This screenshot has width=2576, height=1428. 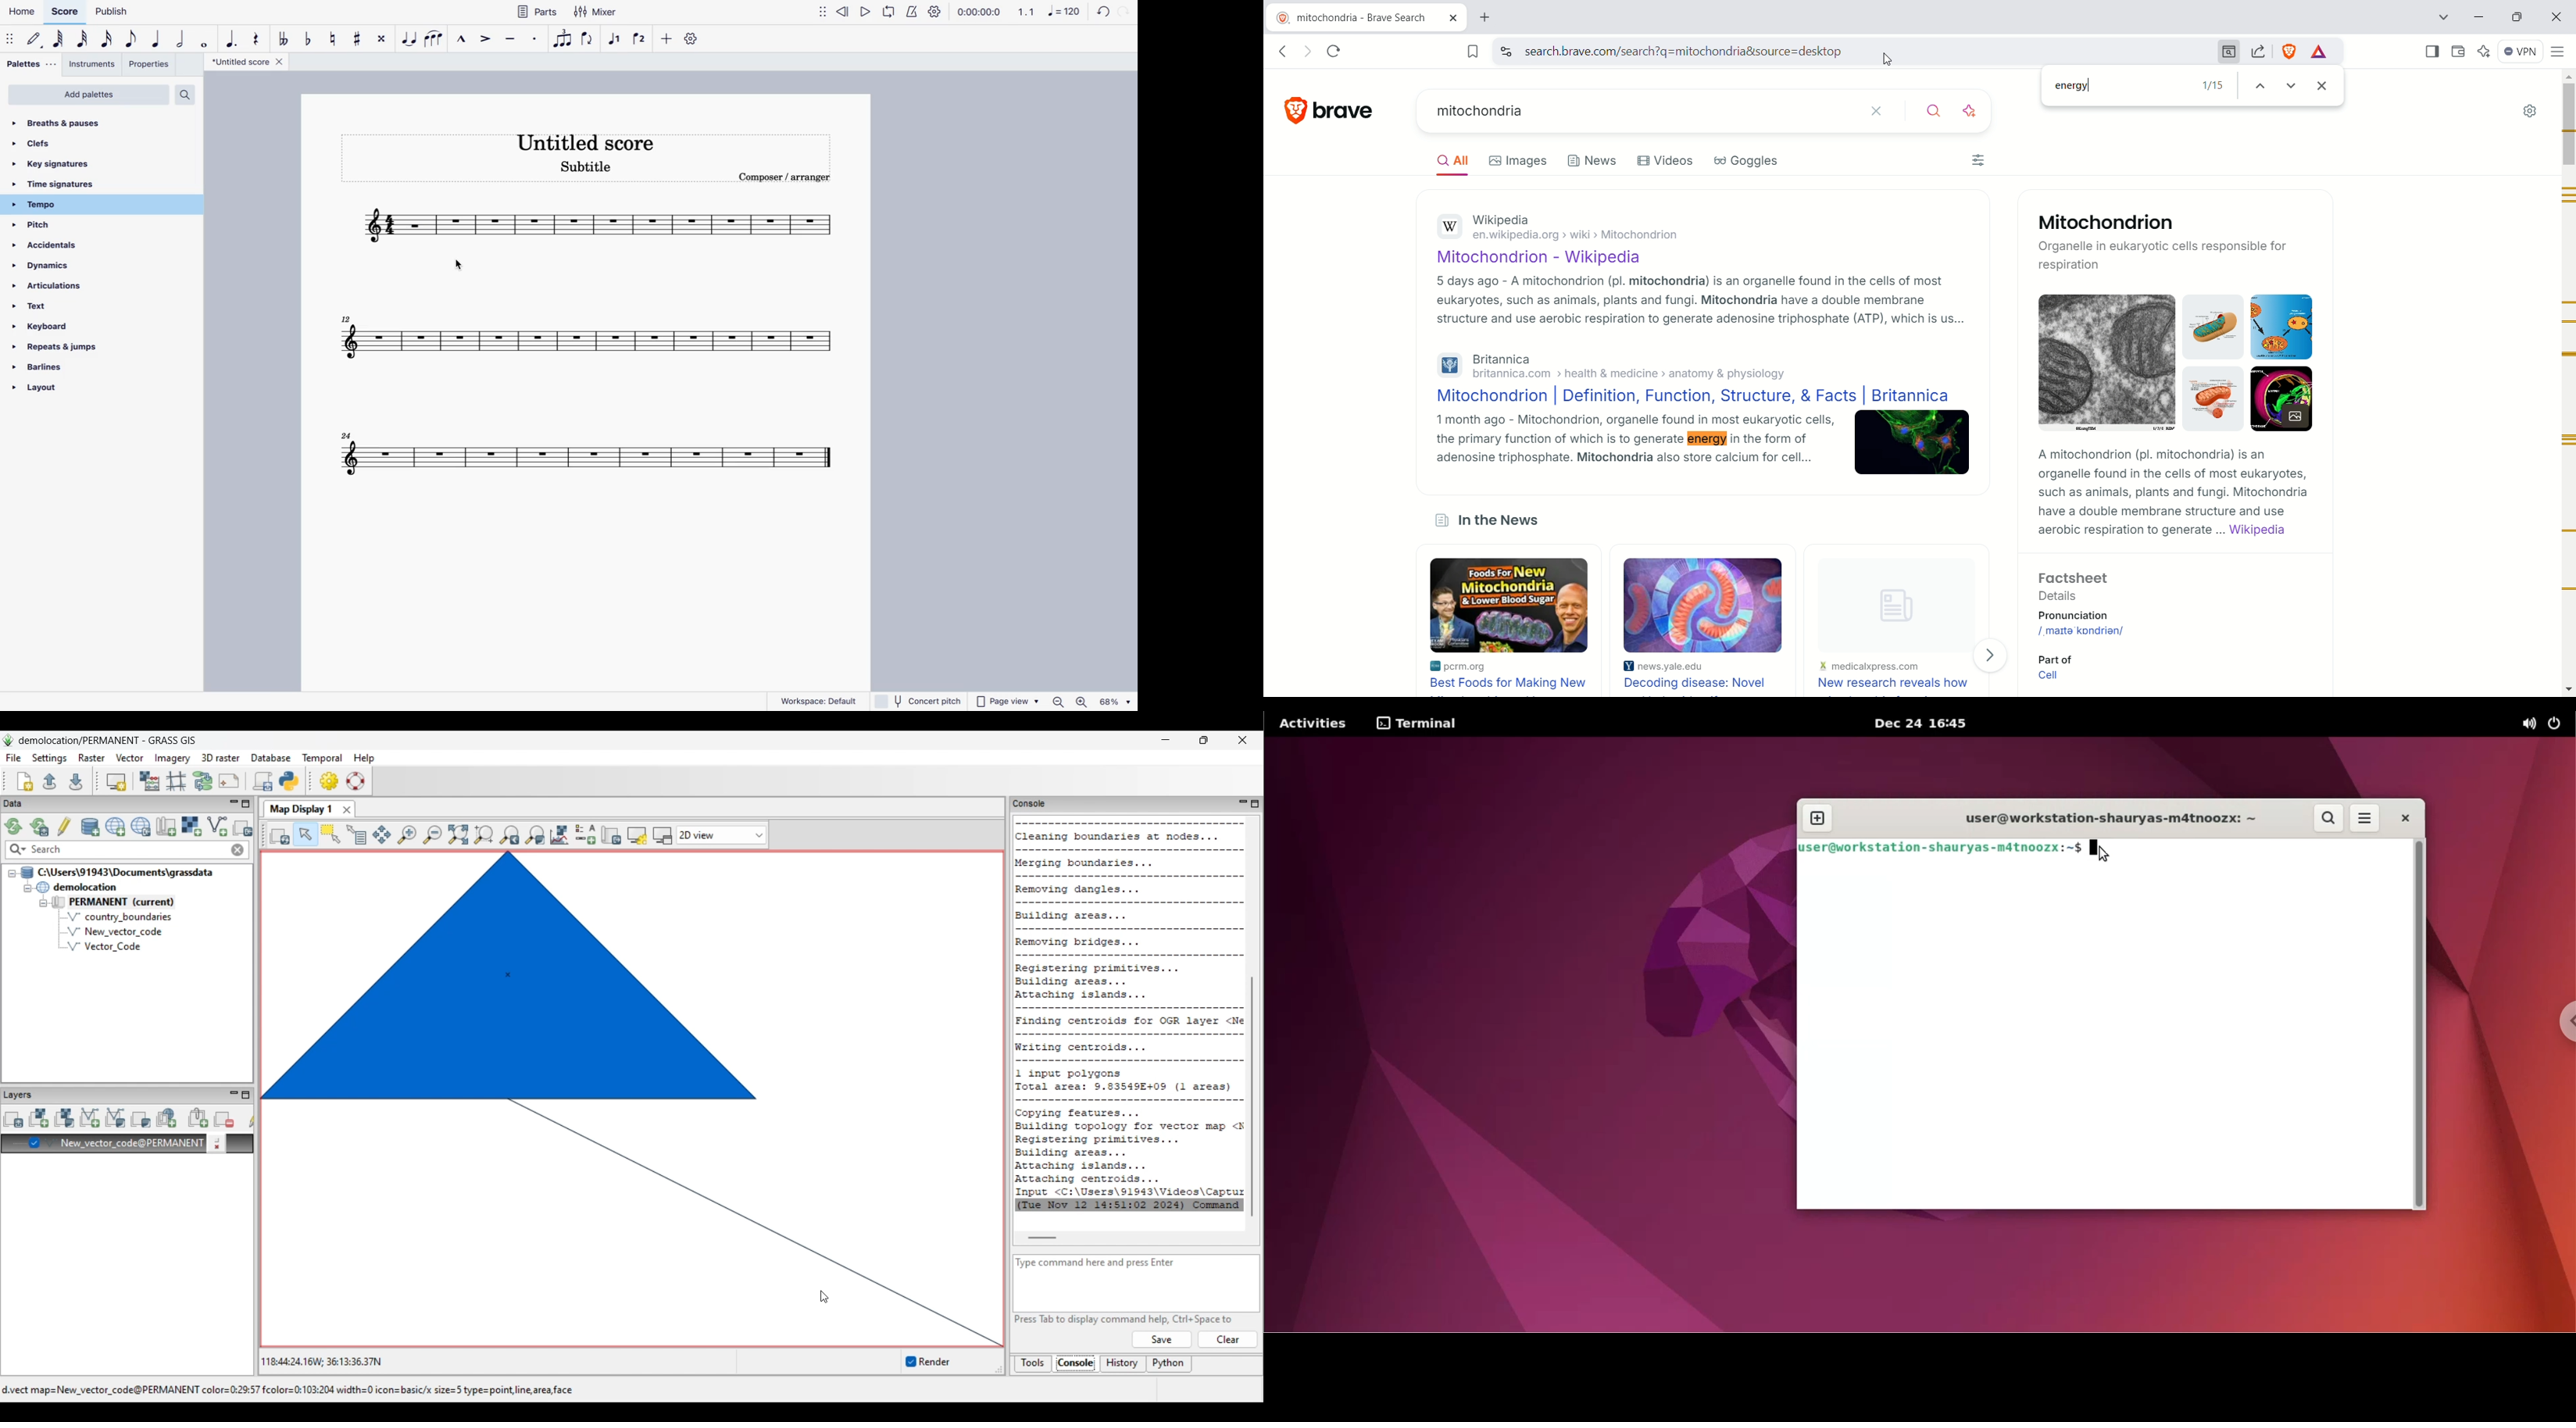 What do you see at coordinates (511, 41) in the screenshot?
I see `tenuto` at bounding box center [511, 41].